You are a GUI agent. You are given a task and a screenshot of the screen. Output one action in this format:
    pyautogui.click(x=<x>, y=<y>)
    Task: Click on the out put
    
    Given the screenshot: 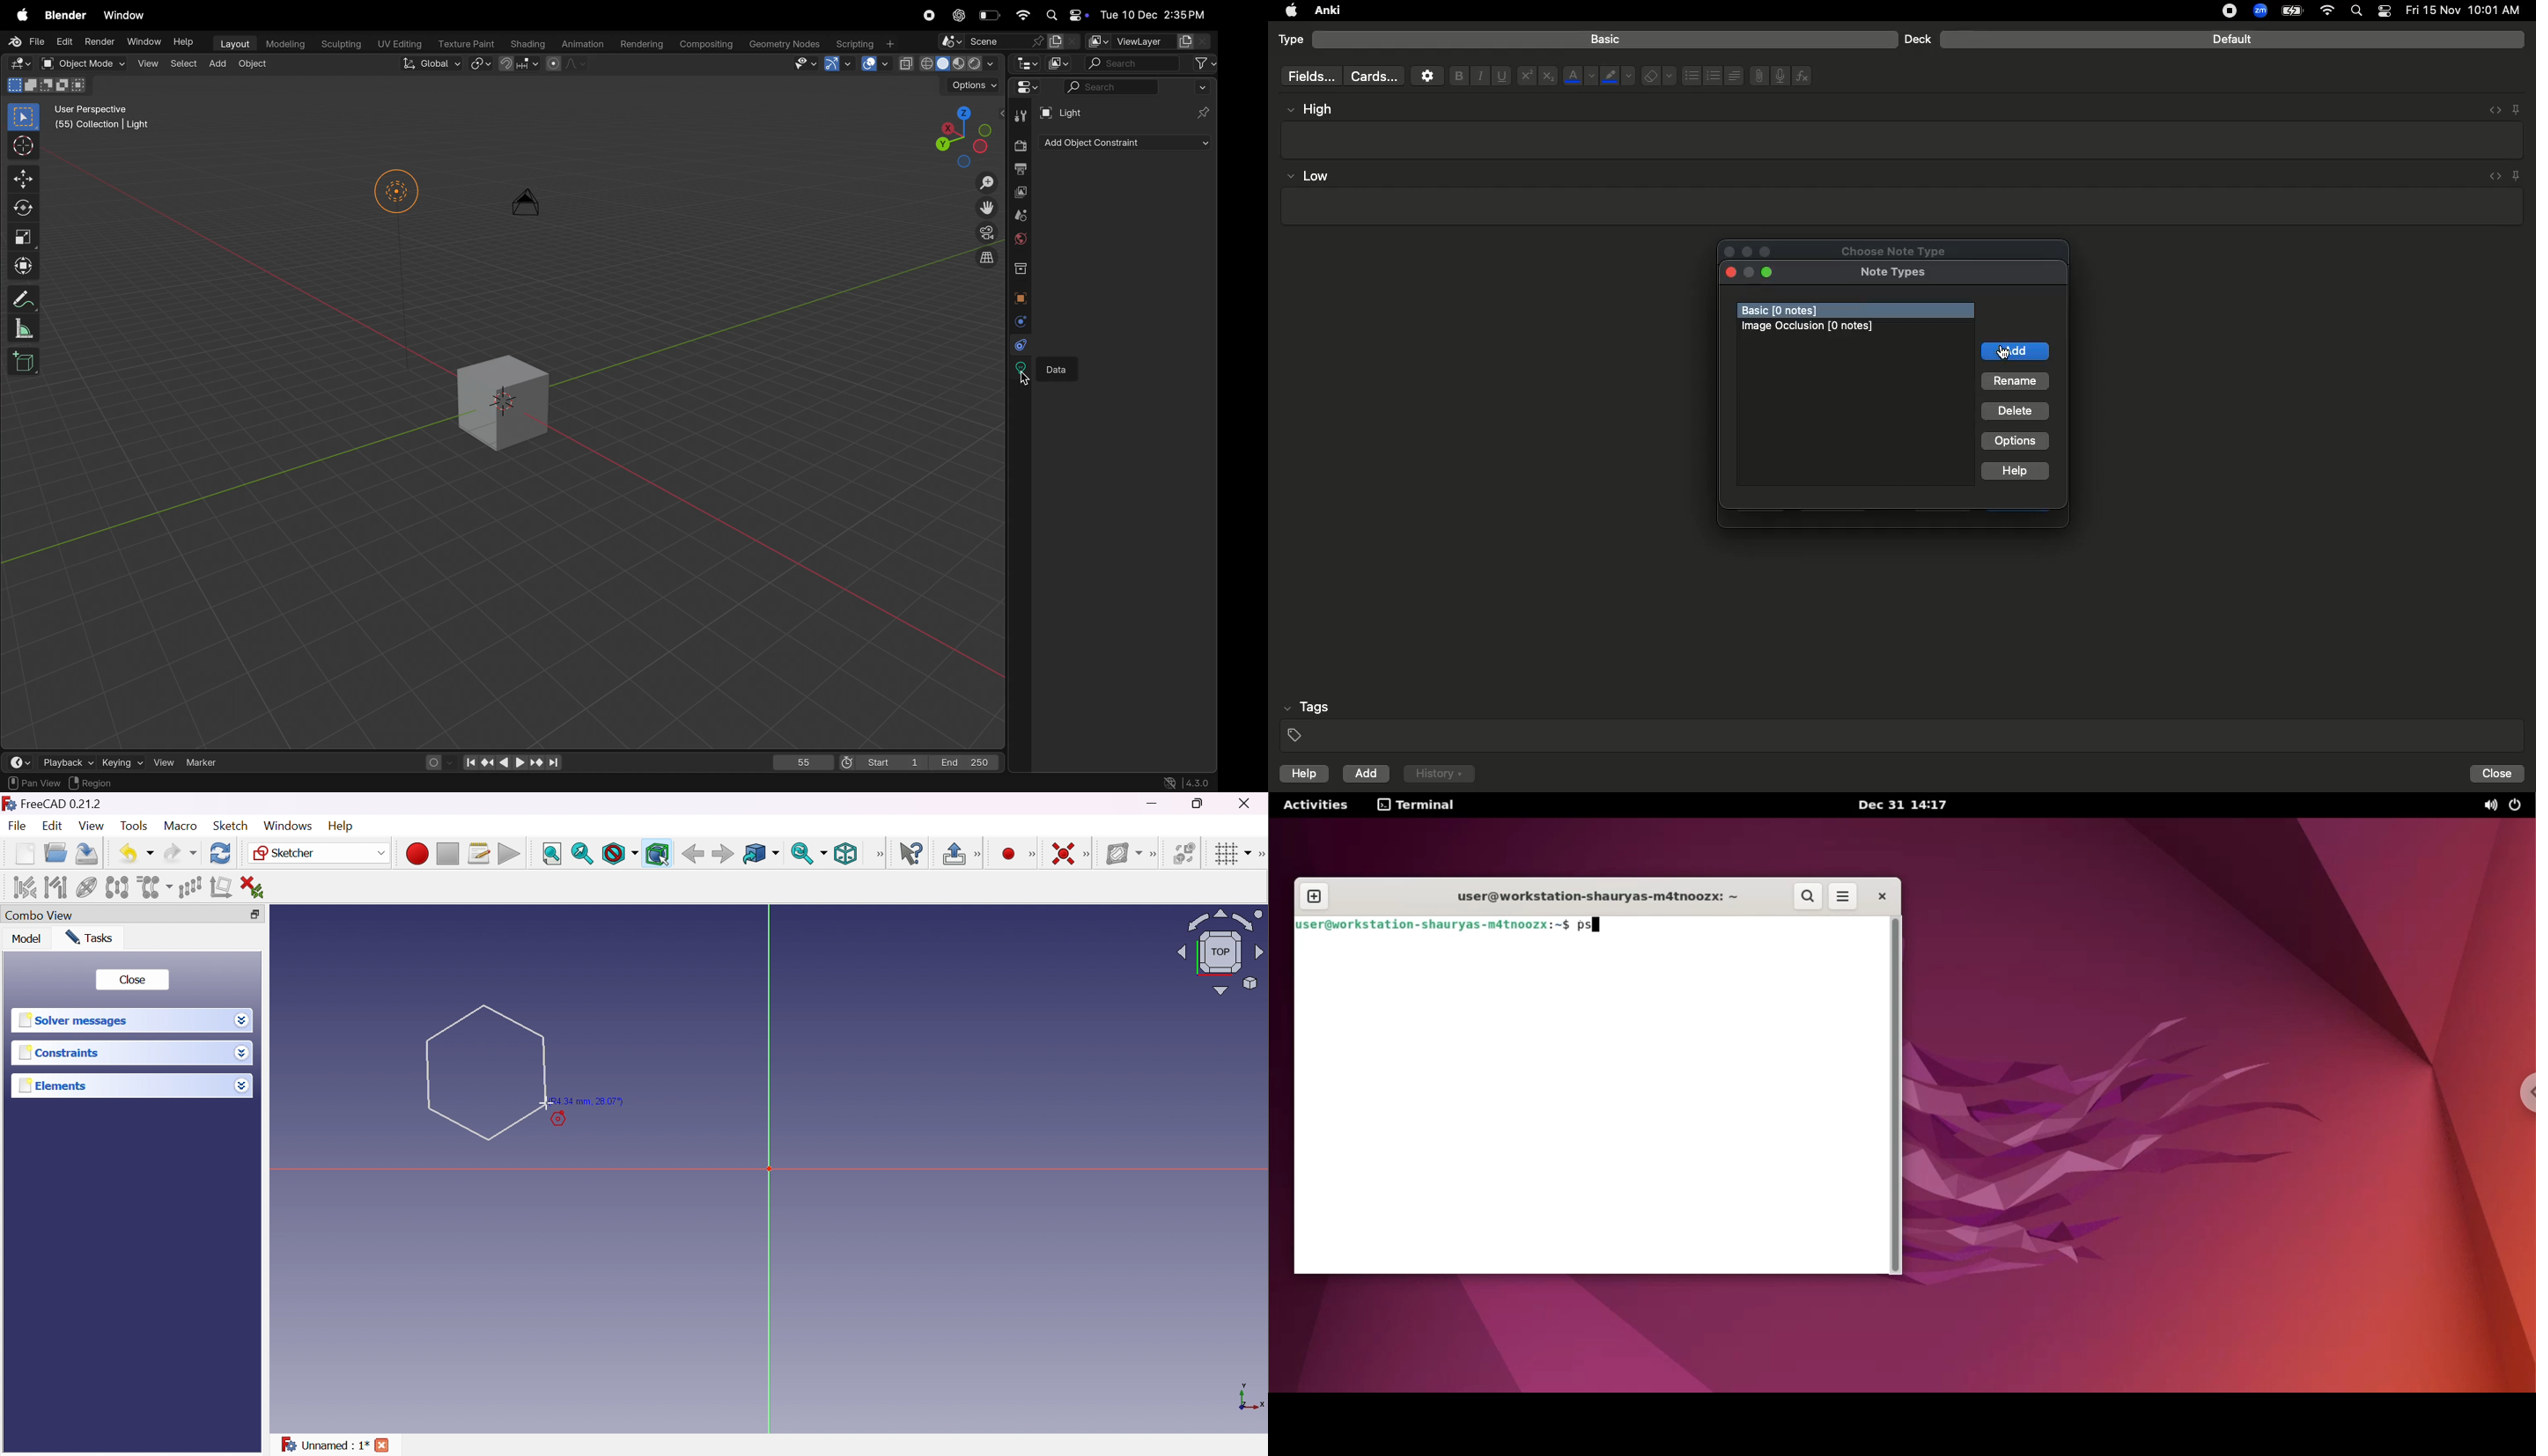 What is the action you would take?
    pyautogui.click(x=1021, y=168)
    